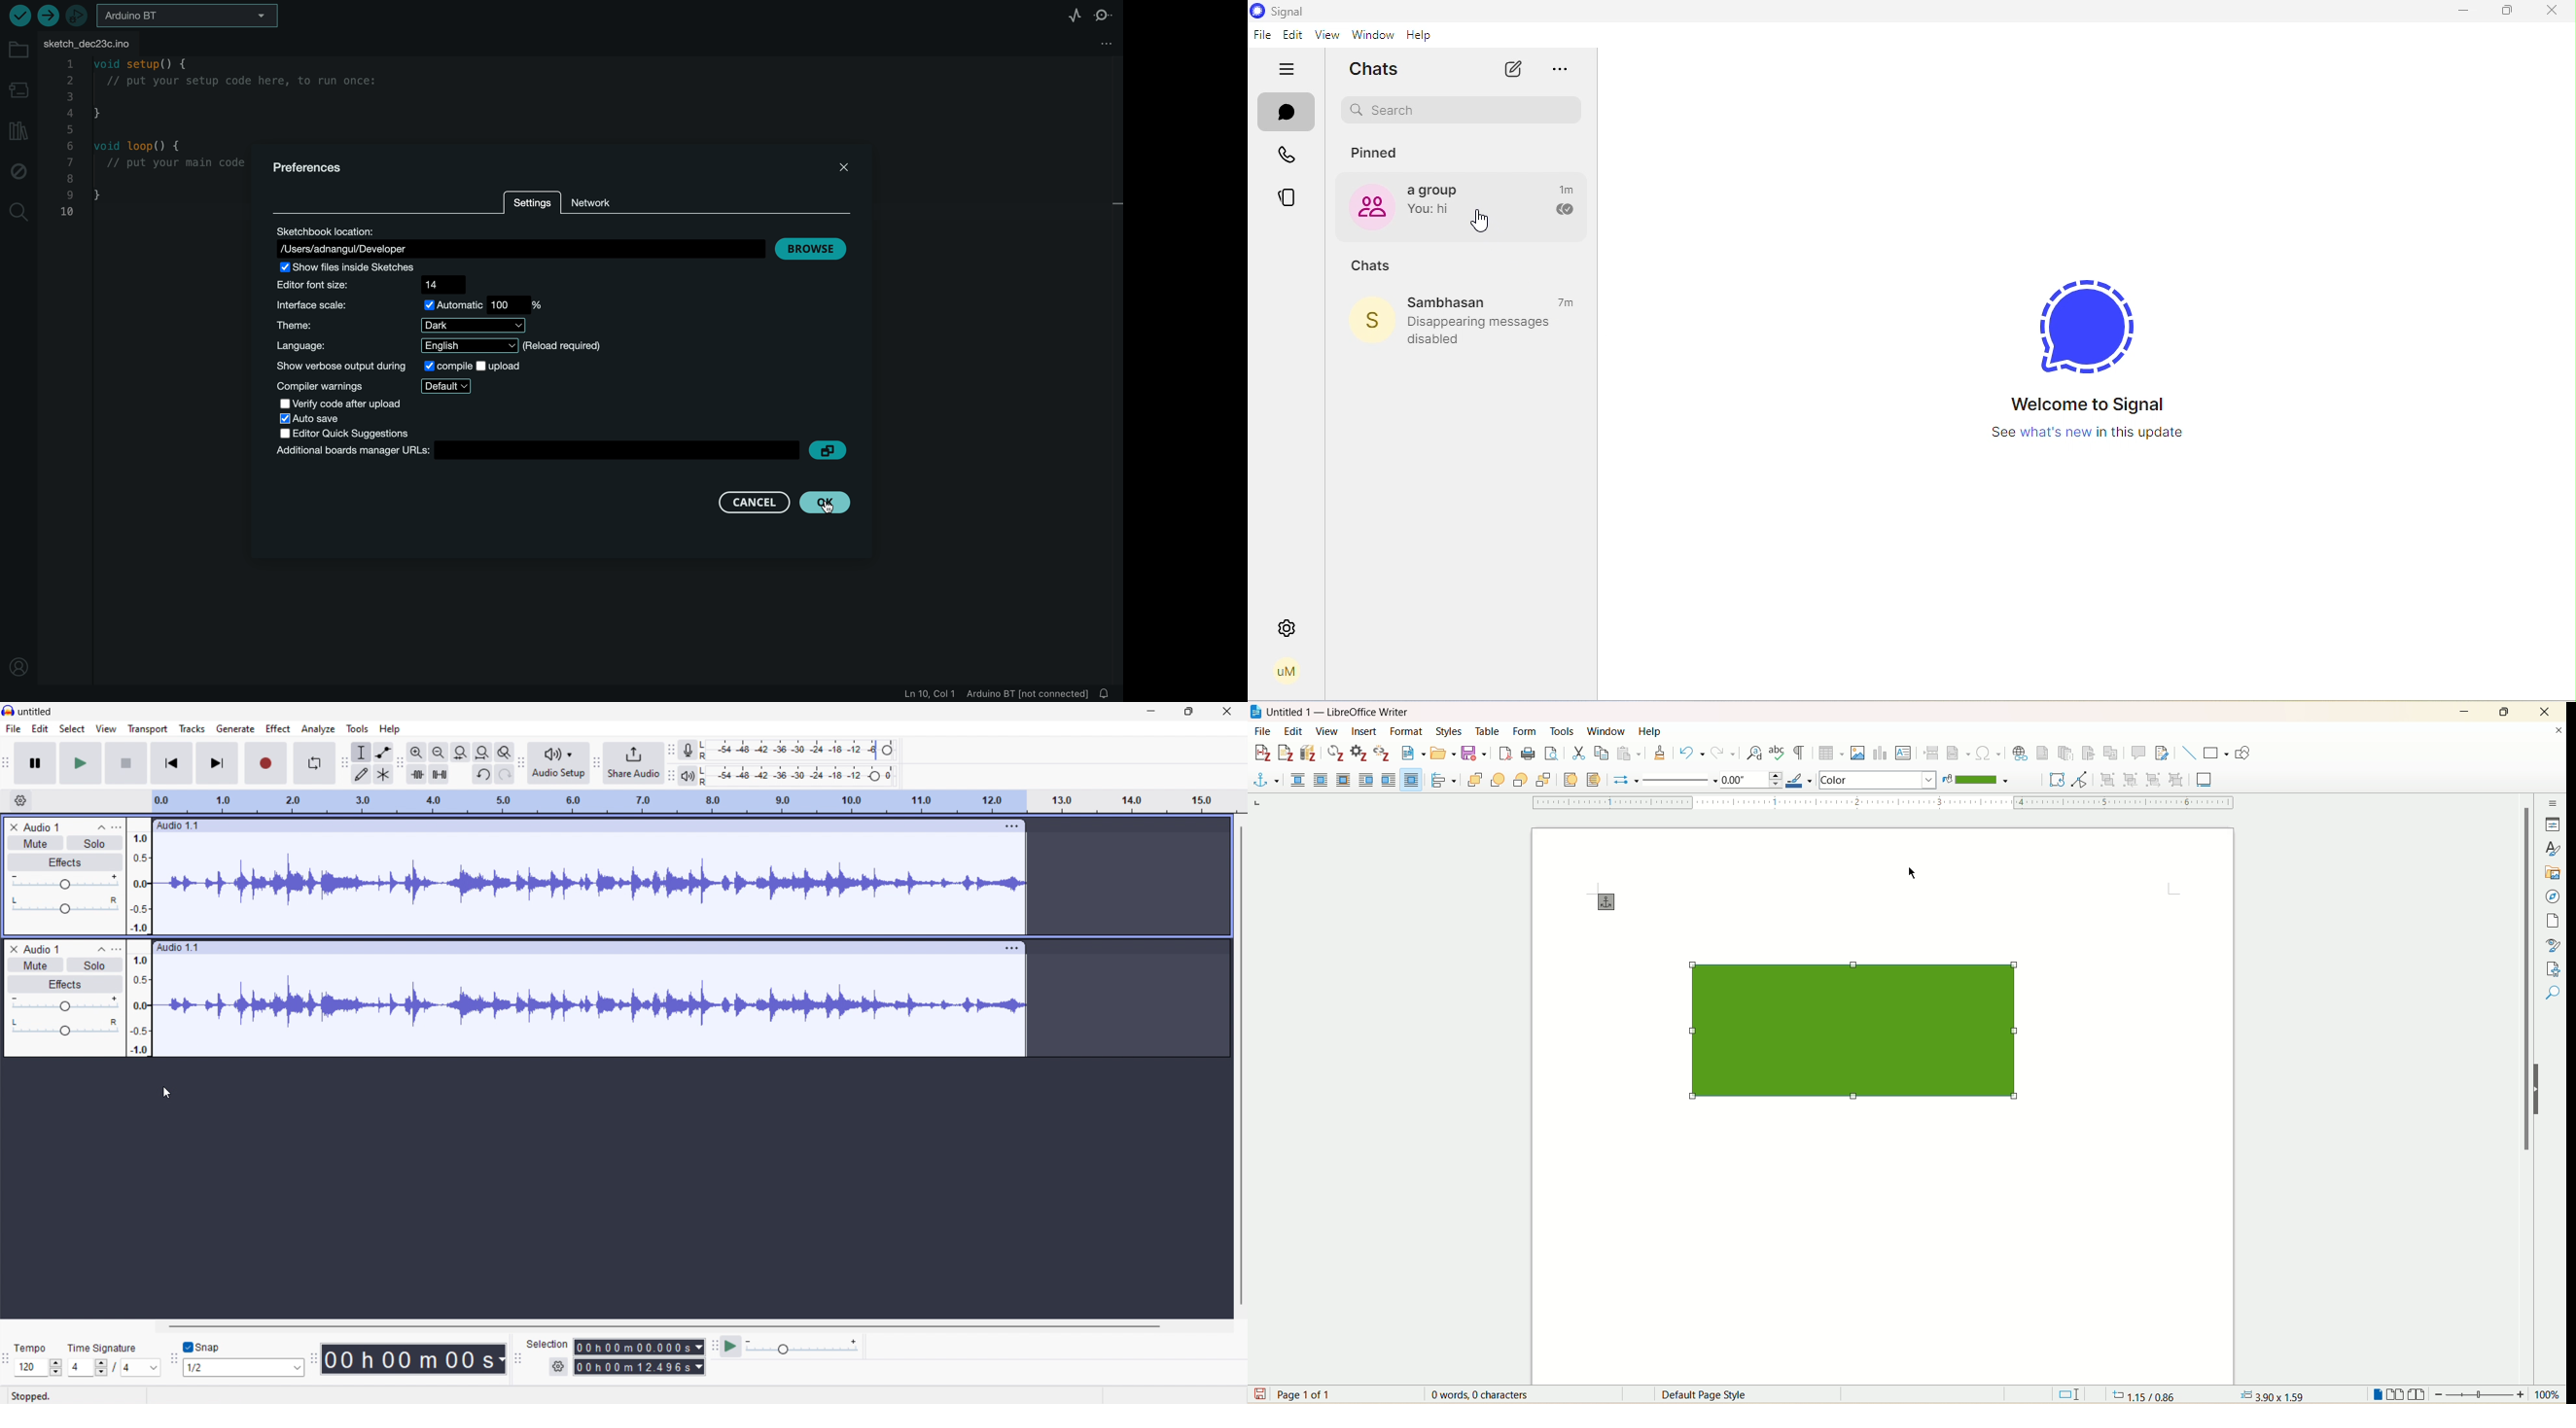  I want to click on 1m, so click(1569, 189).